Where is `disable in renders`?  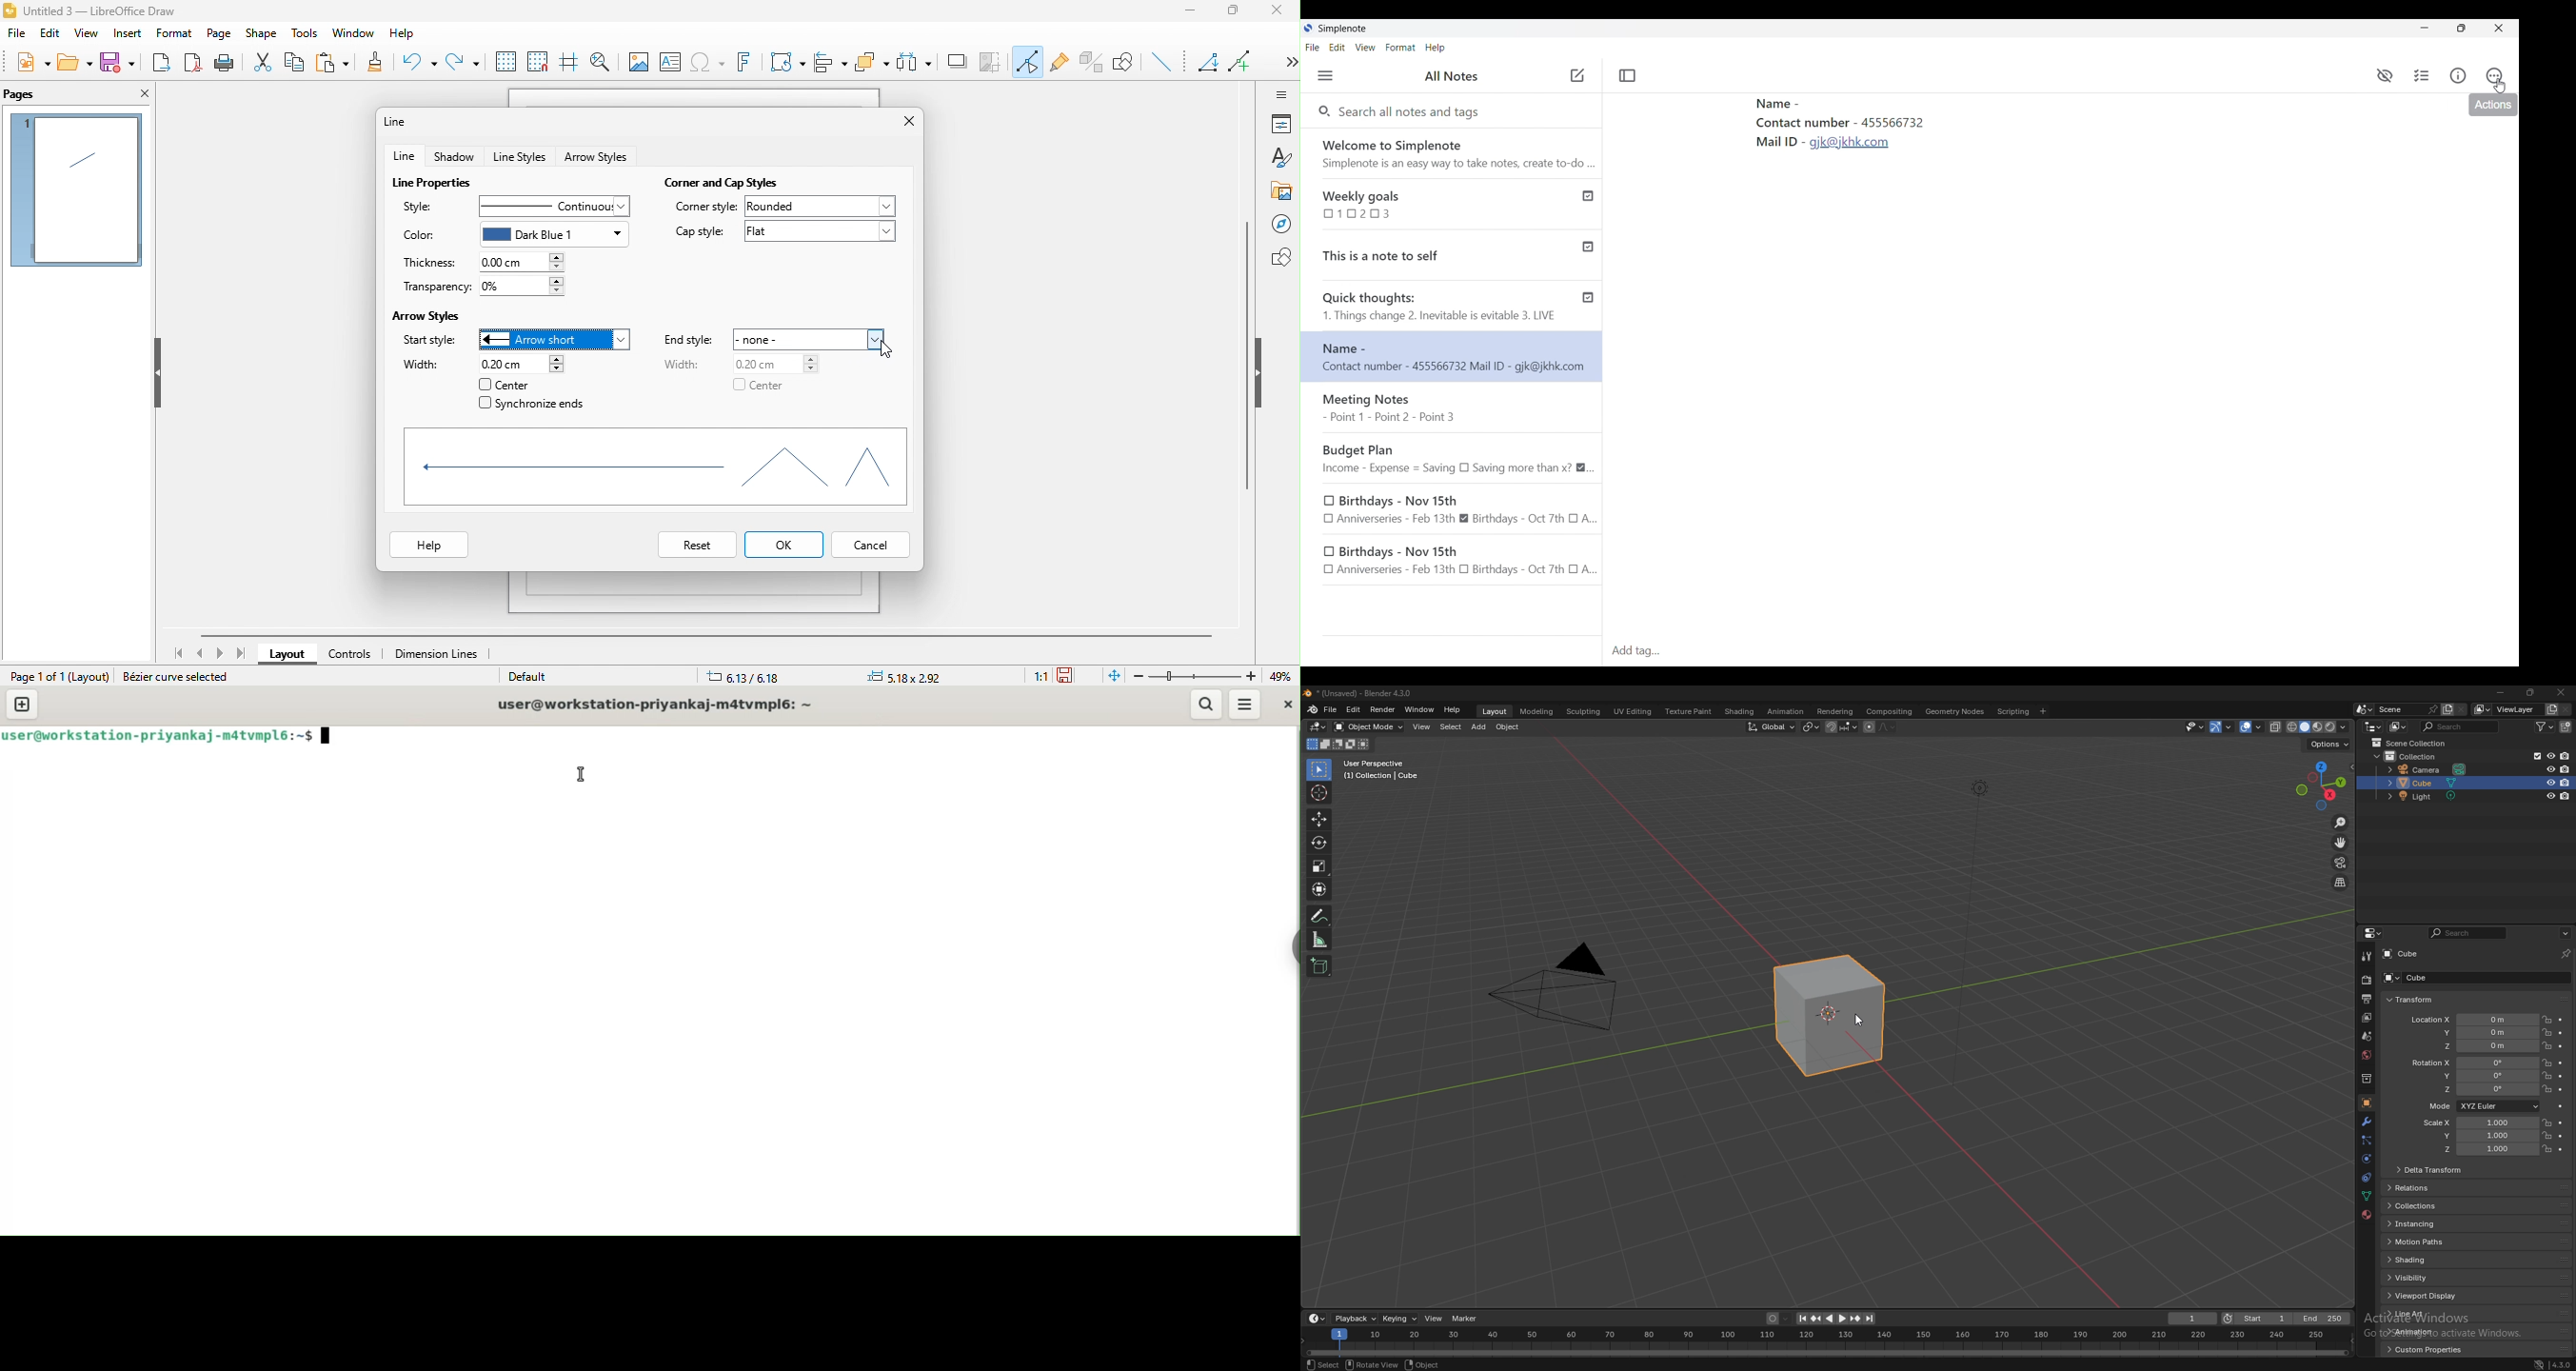
disable in renders is located at coordinates (2566, 795).